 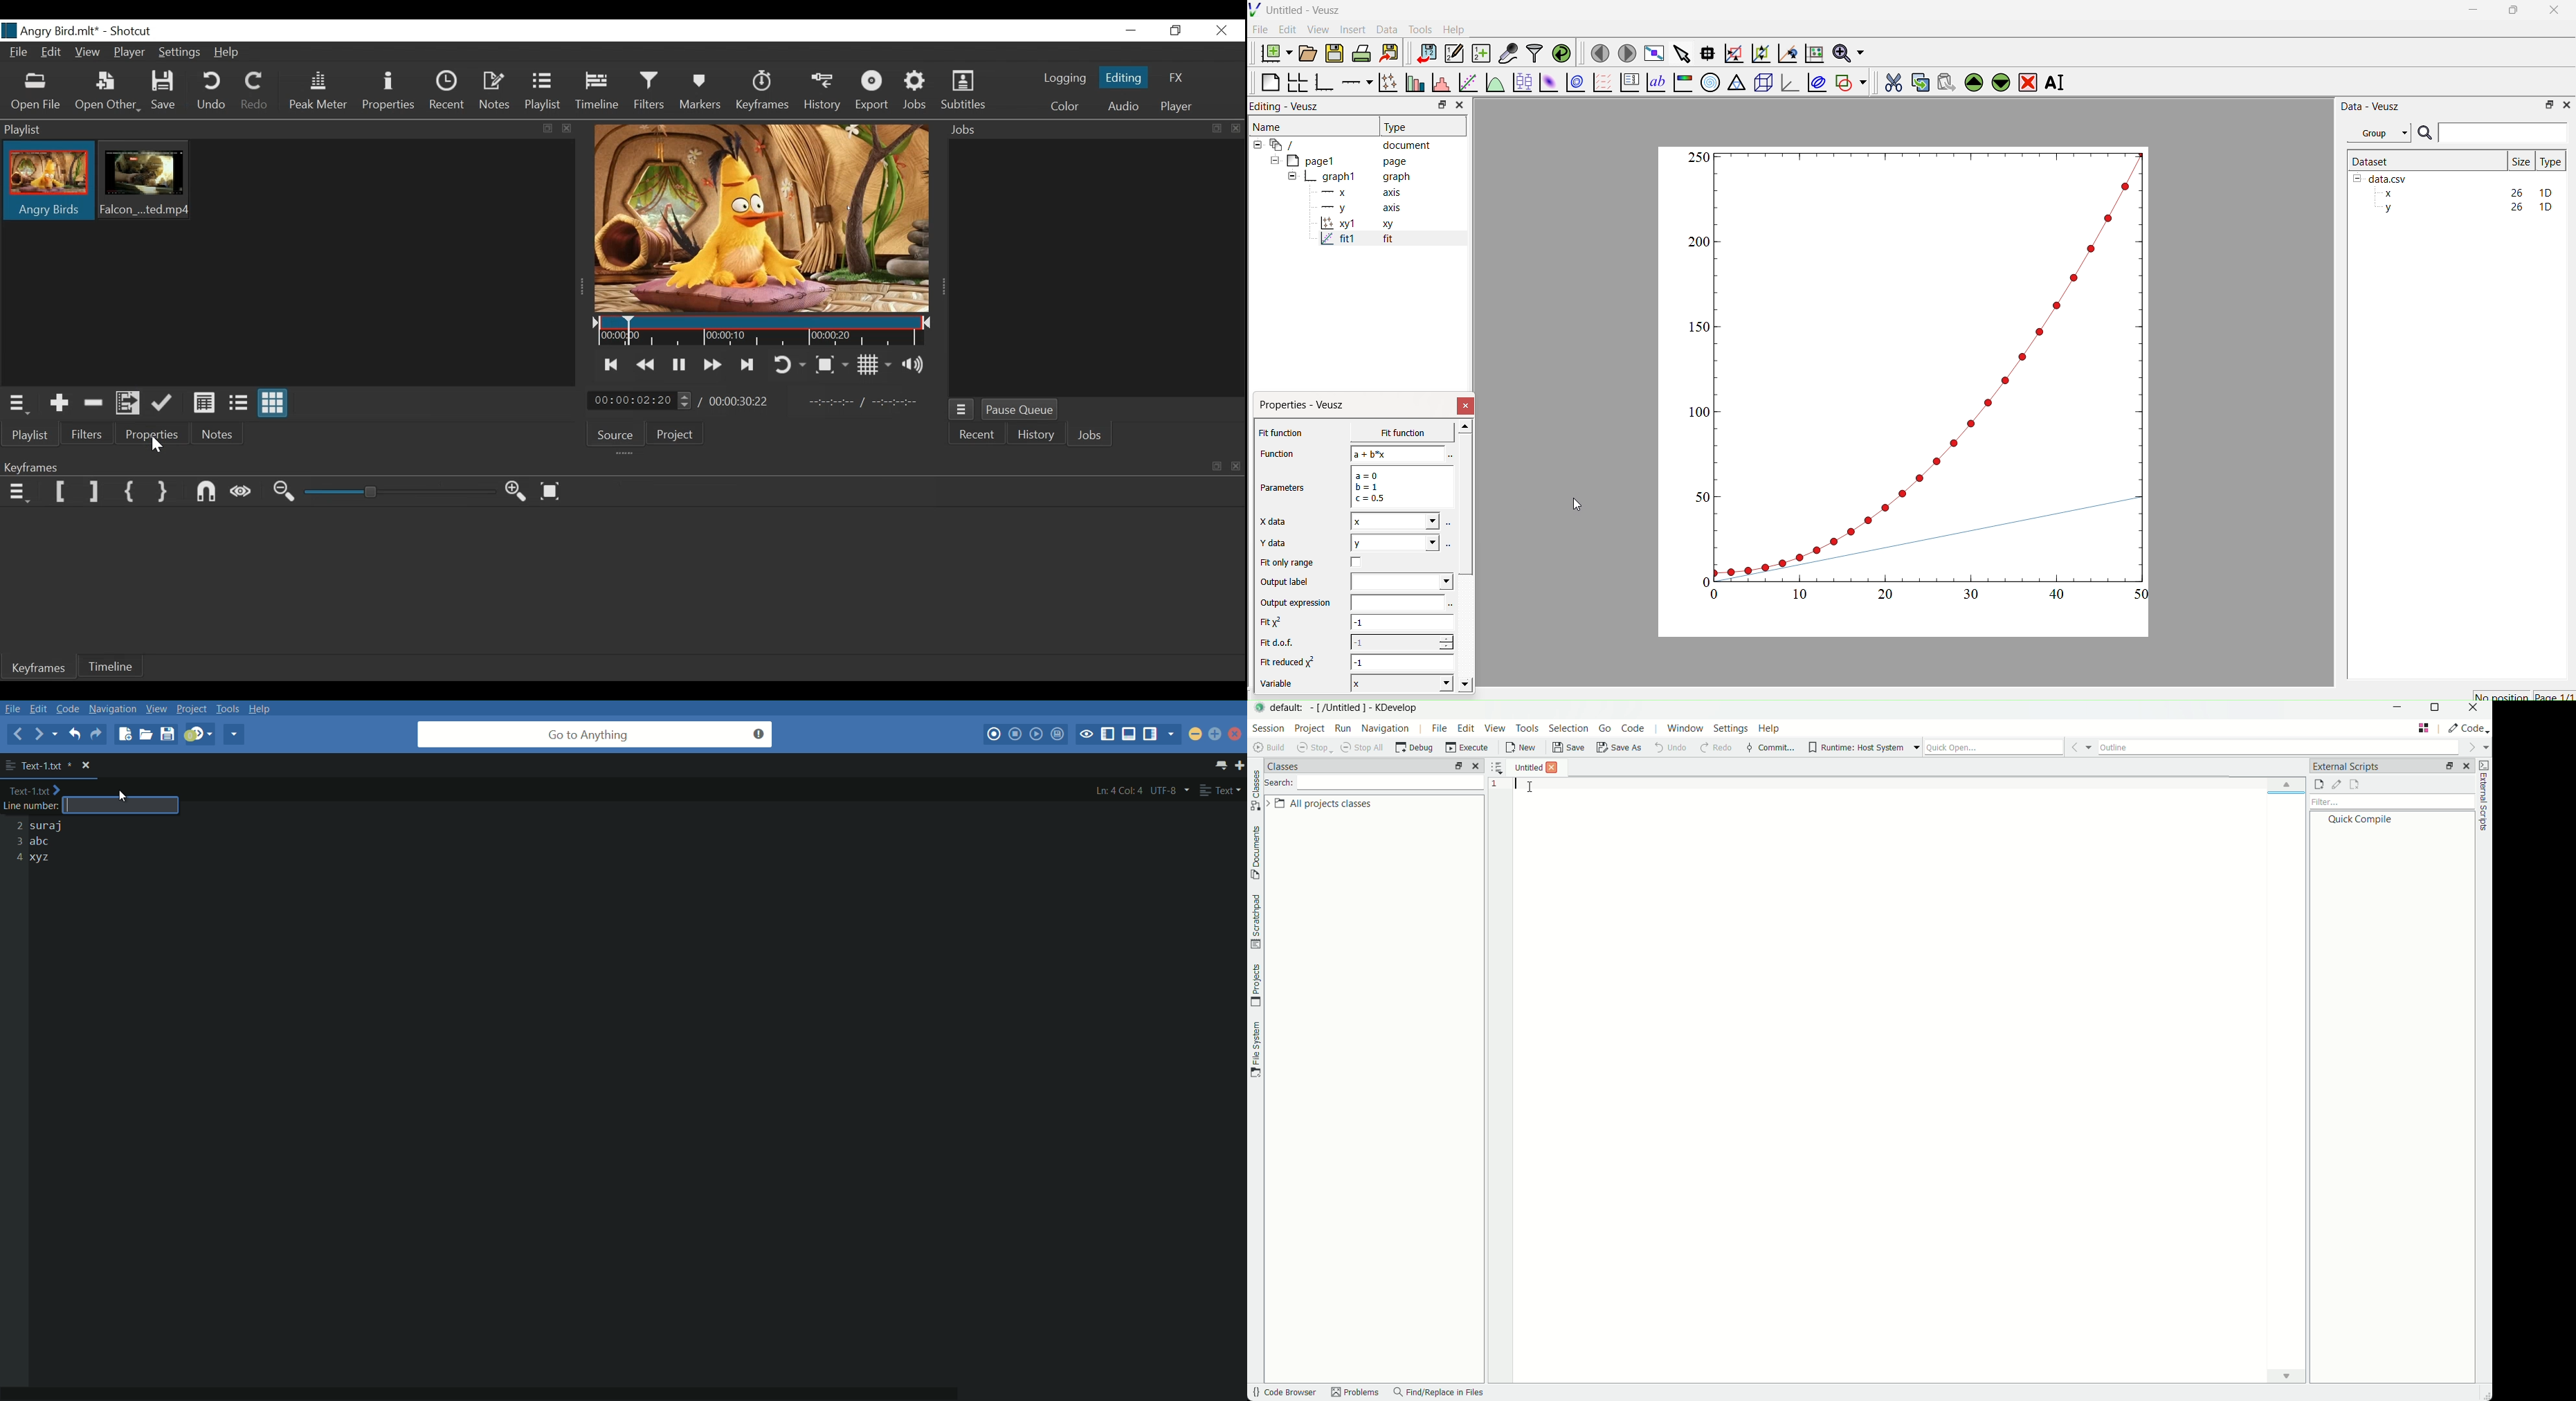 What do you see at coordinates (1466, 557) in the screenshot?
I see `Scroll ` at bounding box center [1466, 557].